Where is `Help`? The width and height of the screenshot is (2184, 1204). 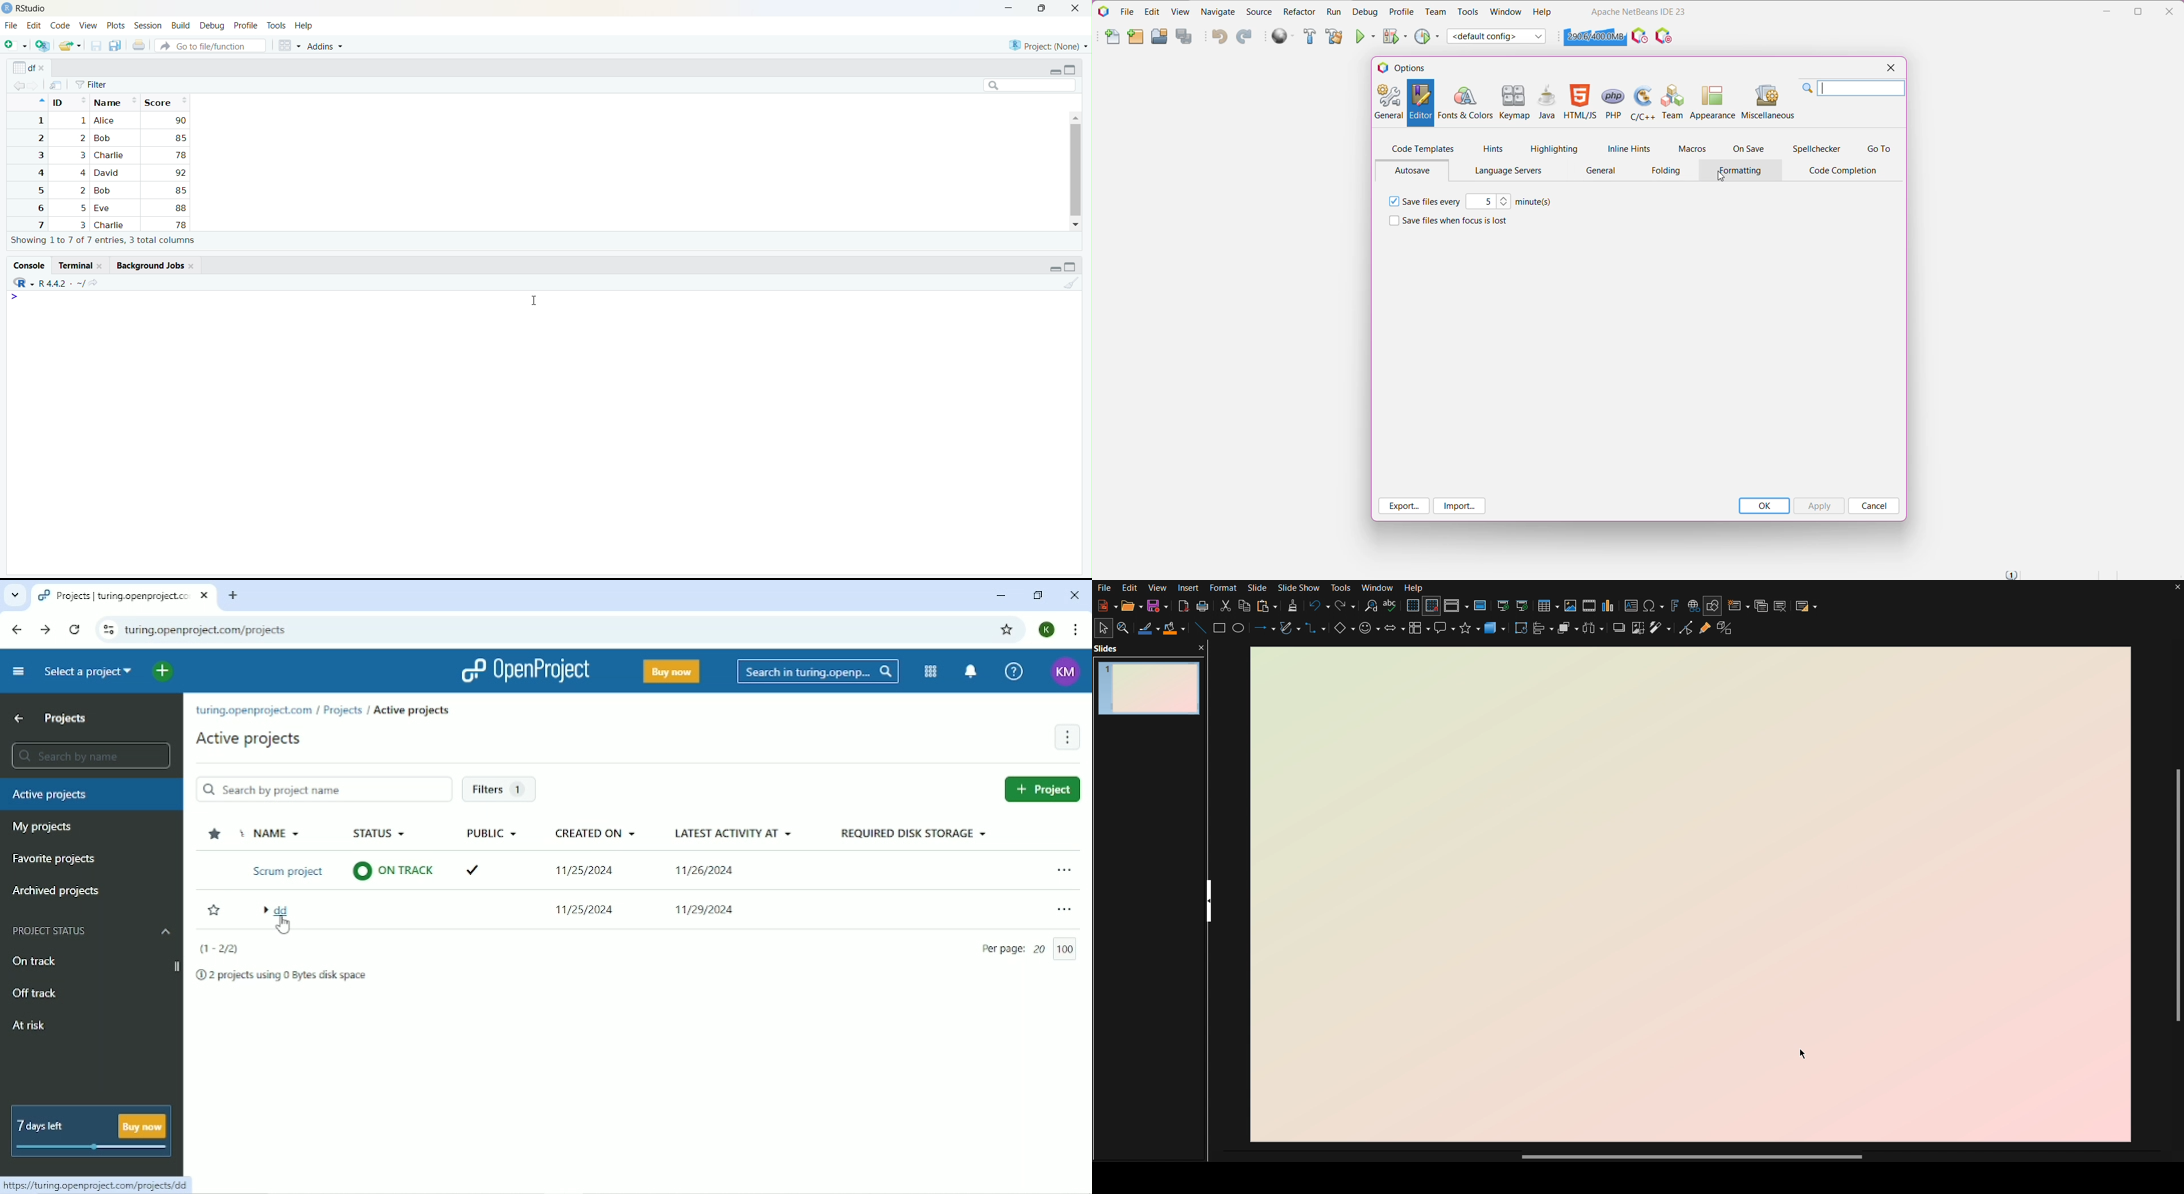 Help is located at coordinates (304, 27).